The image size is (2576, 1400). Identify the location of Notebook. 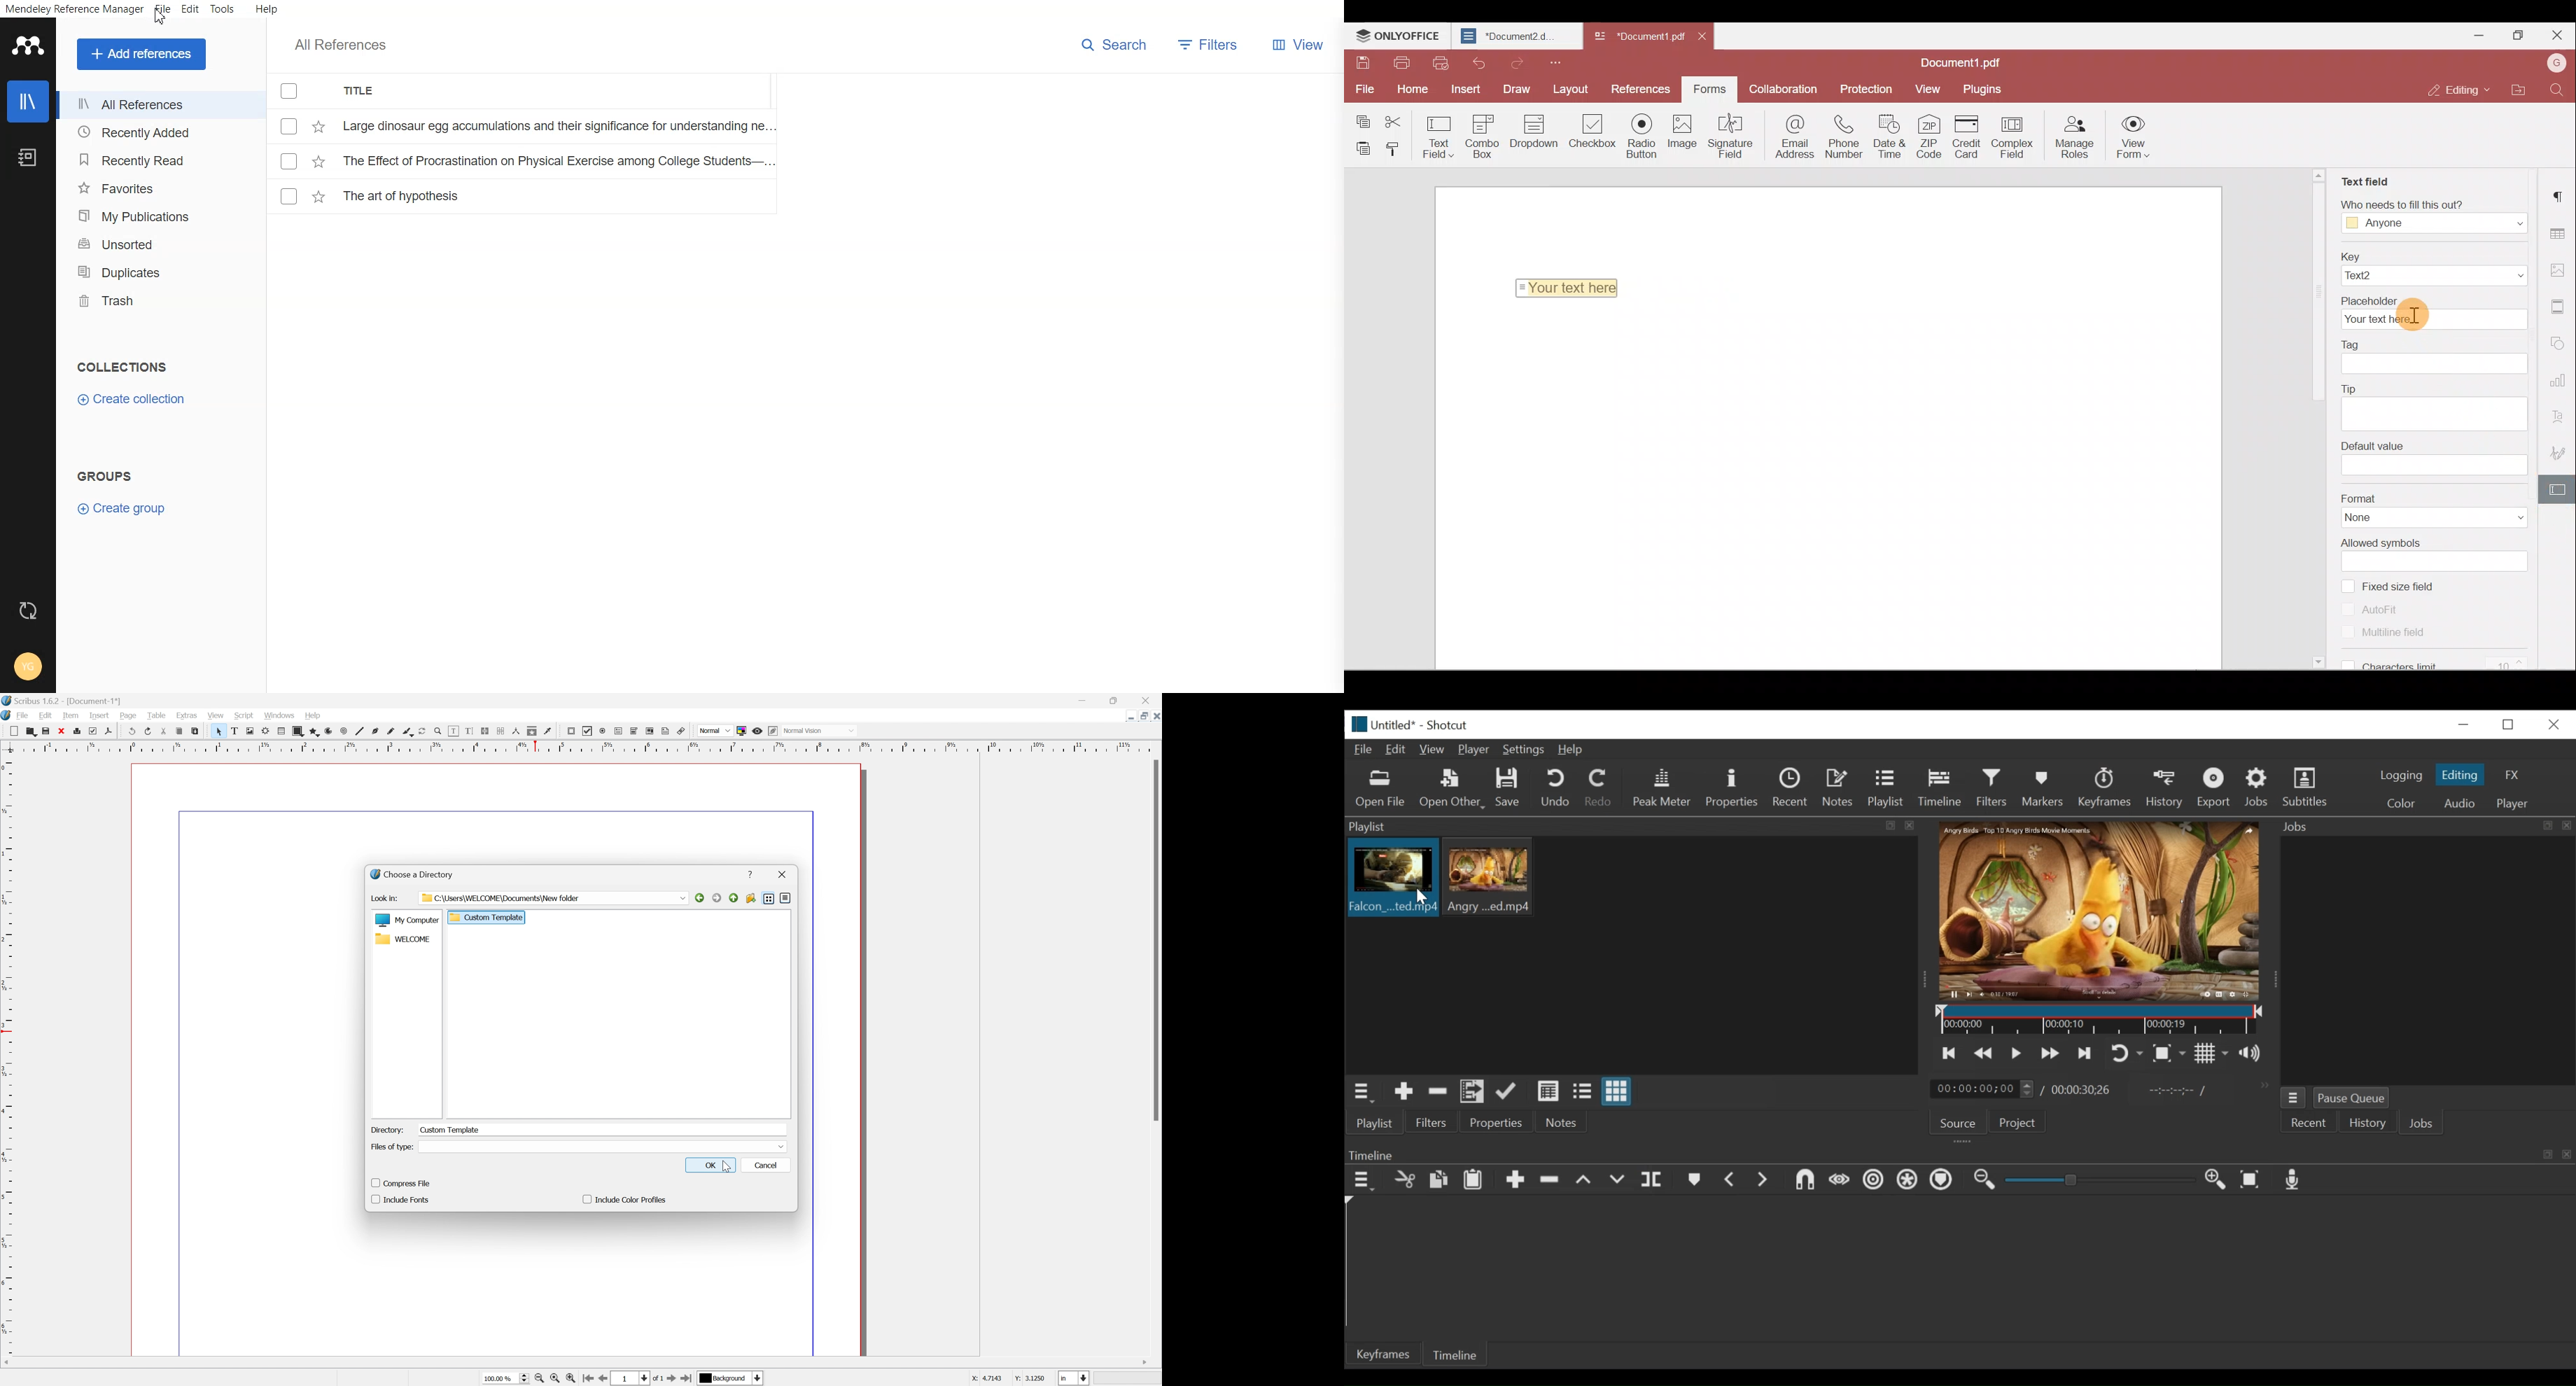
(27, 156).